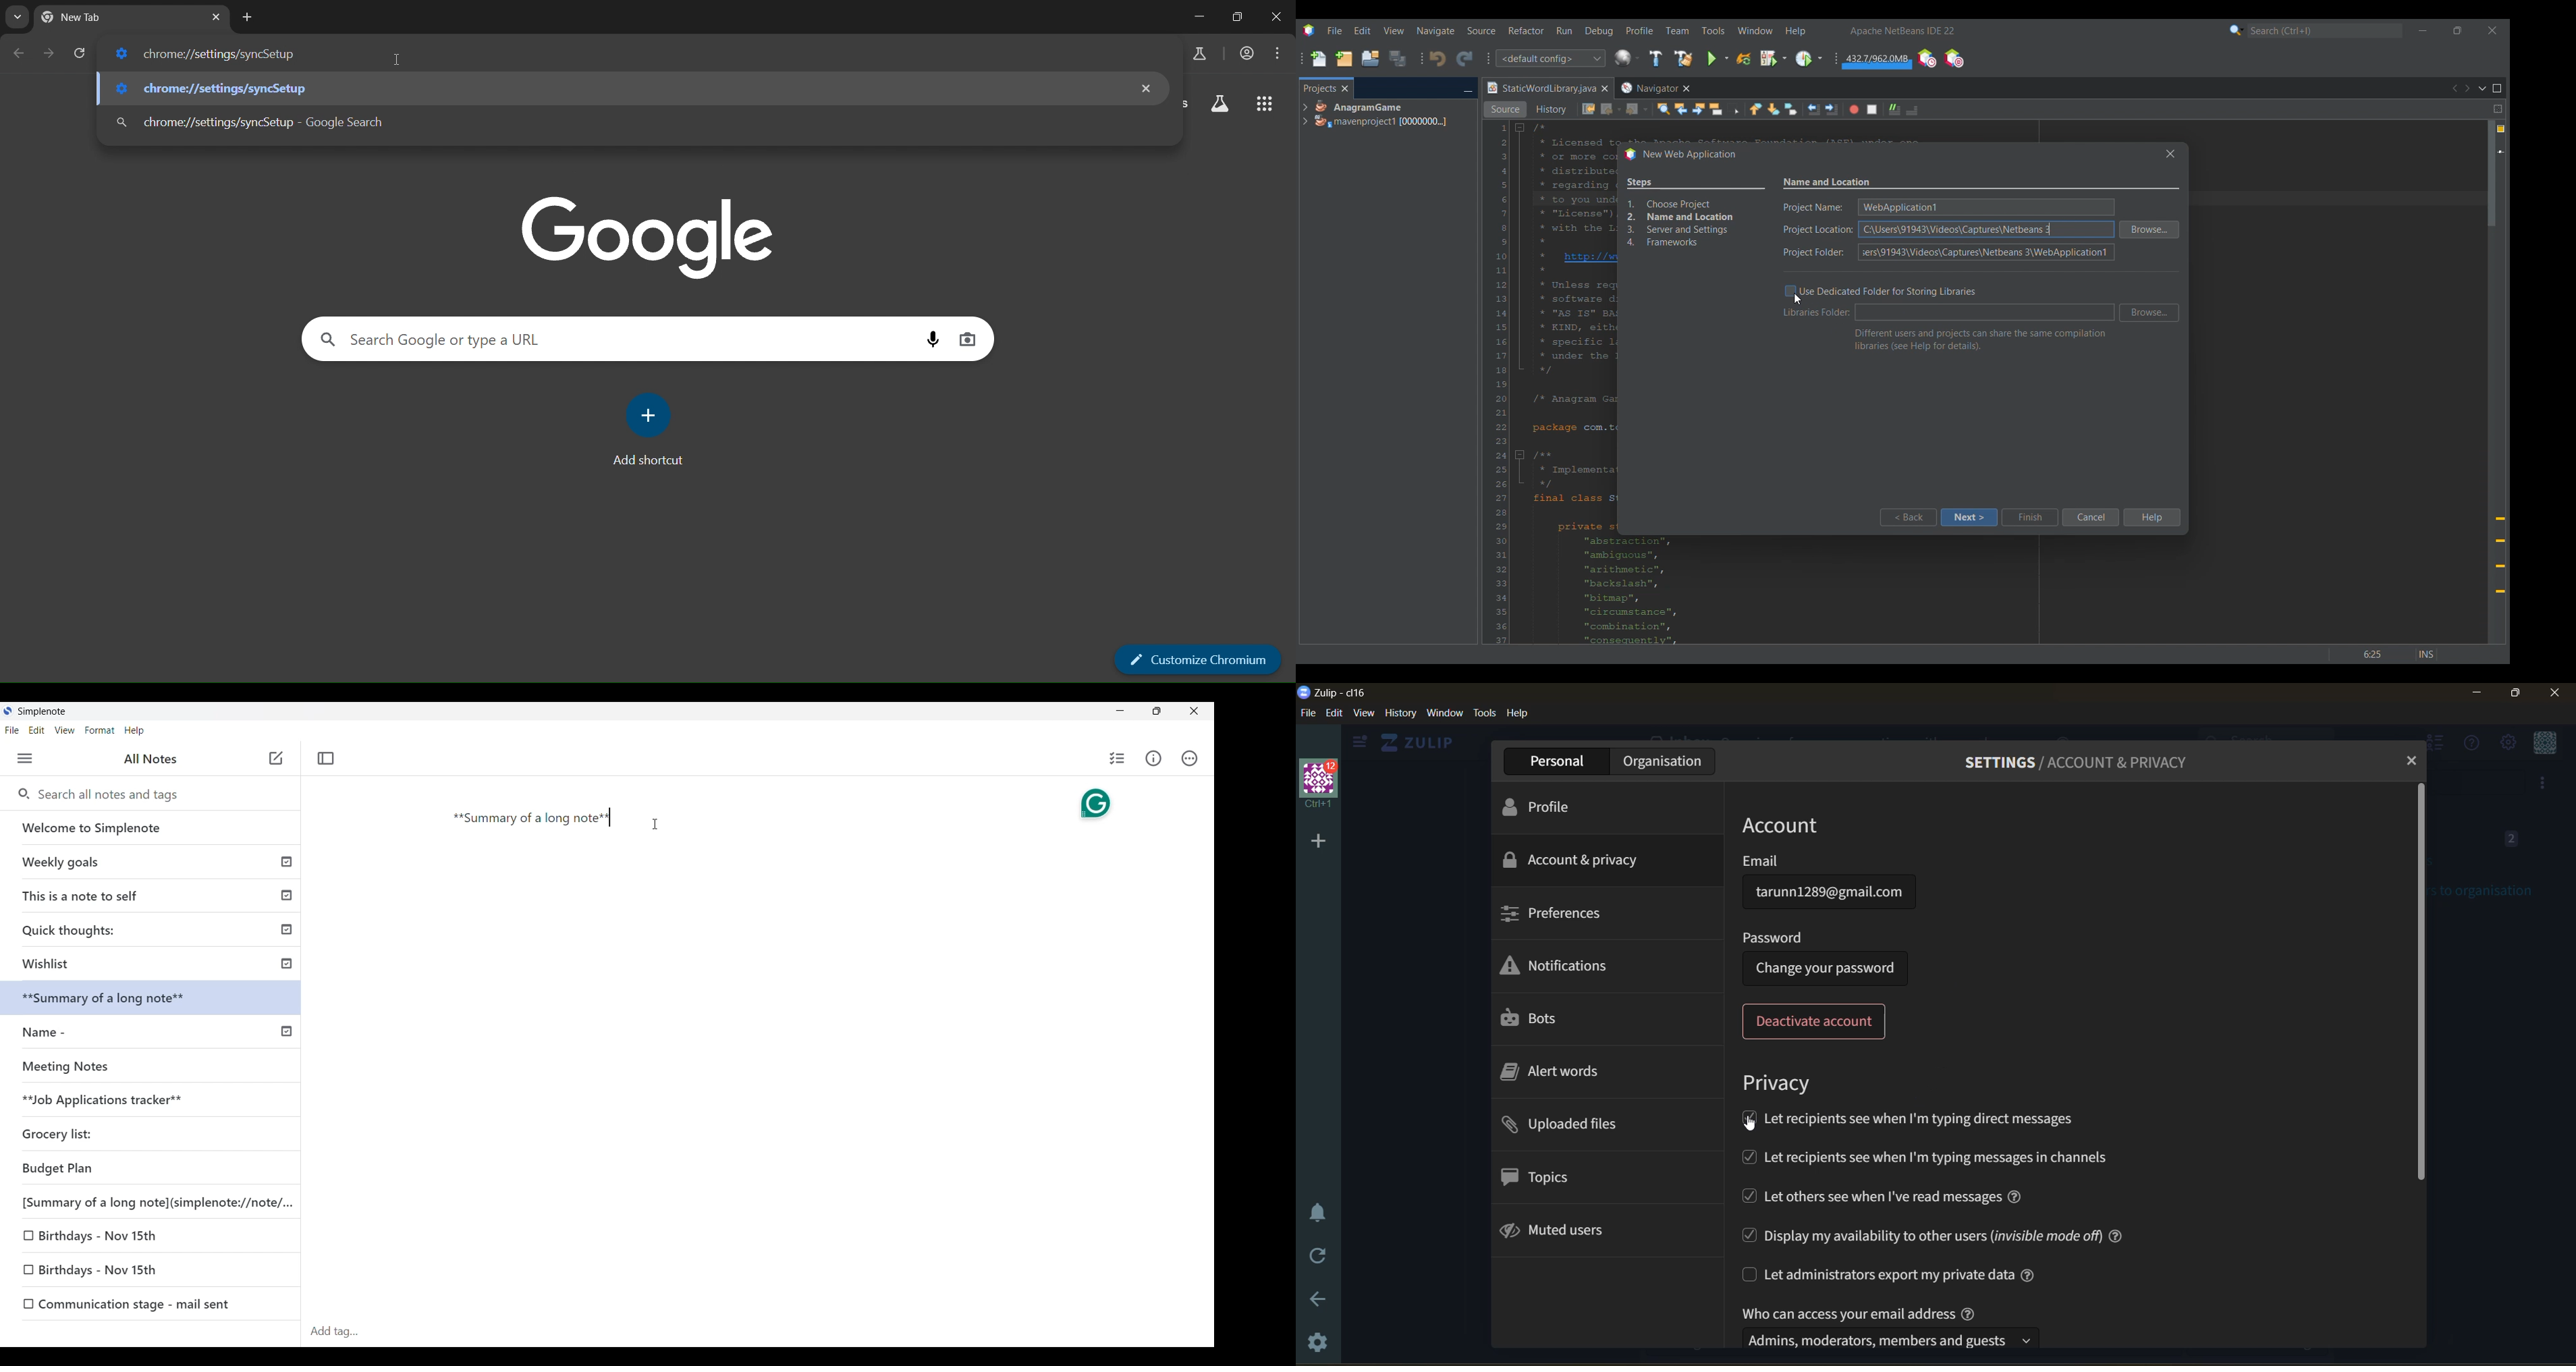 The image size is (2576, 1372). Describe the element at coordinates (1518, 714) in the screenshot. I see `help` at that location.